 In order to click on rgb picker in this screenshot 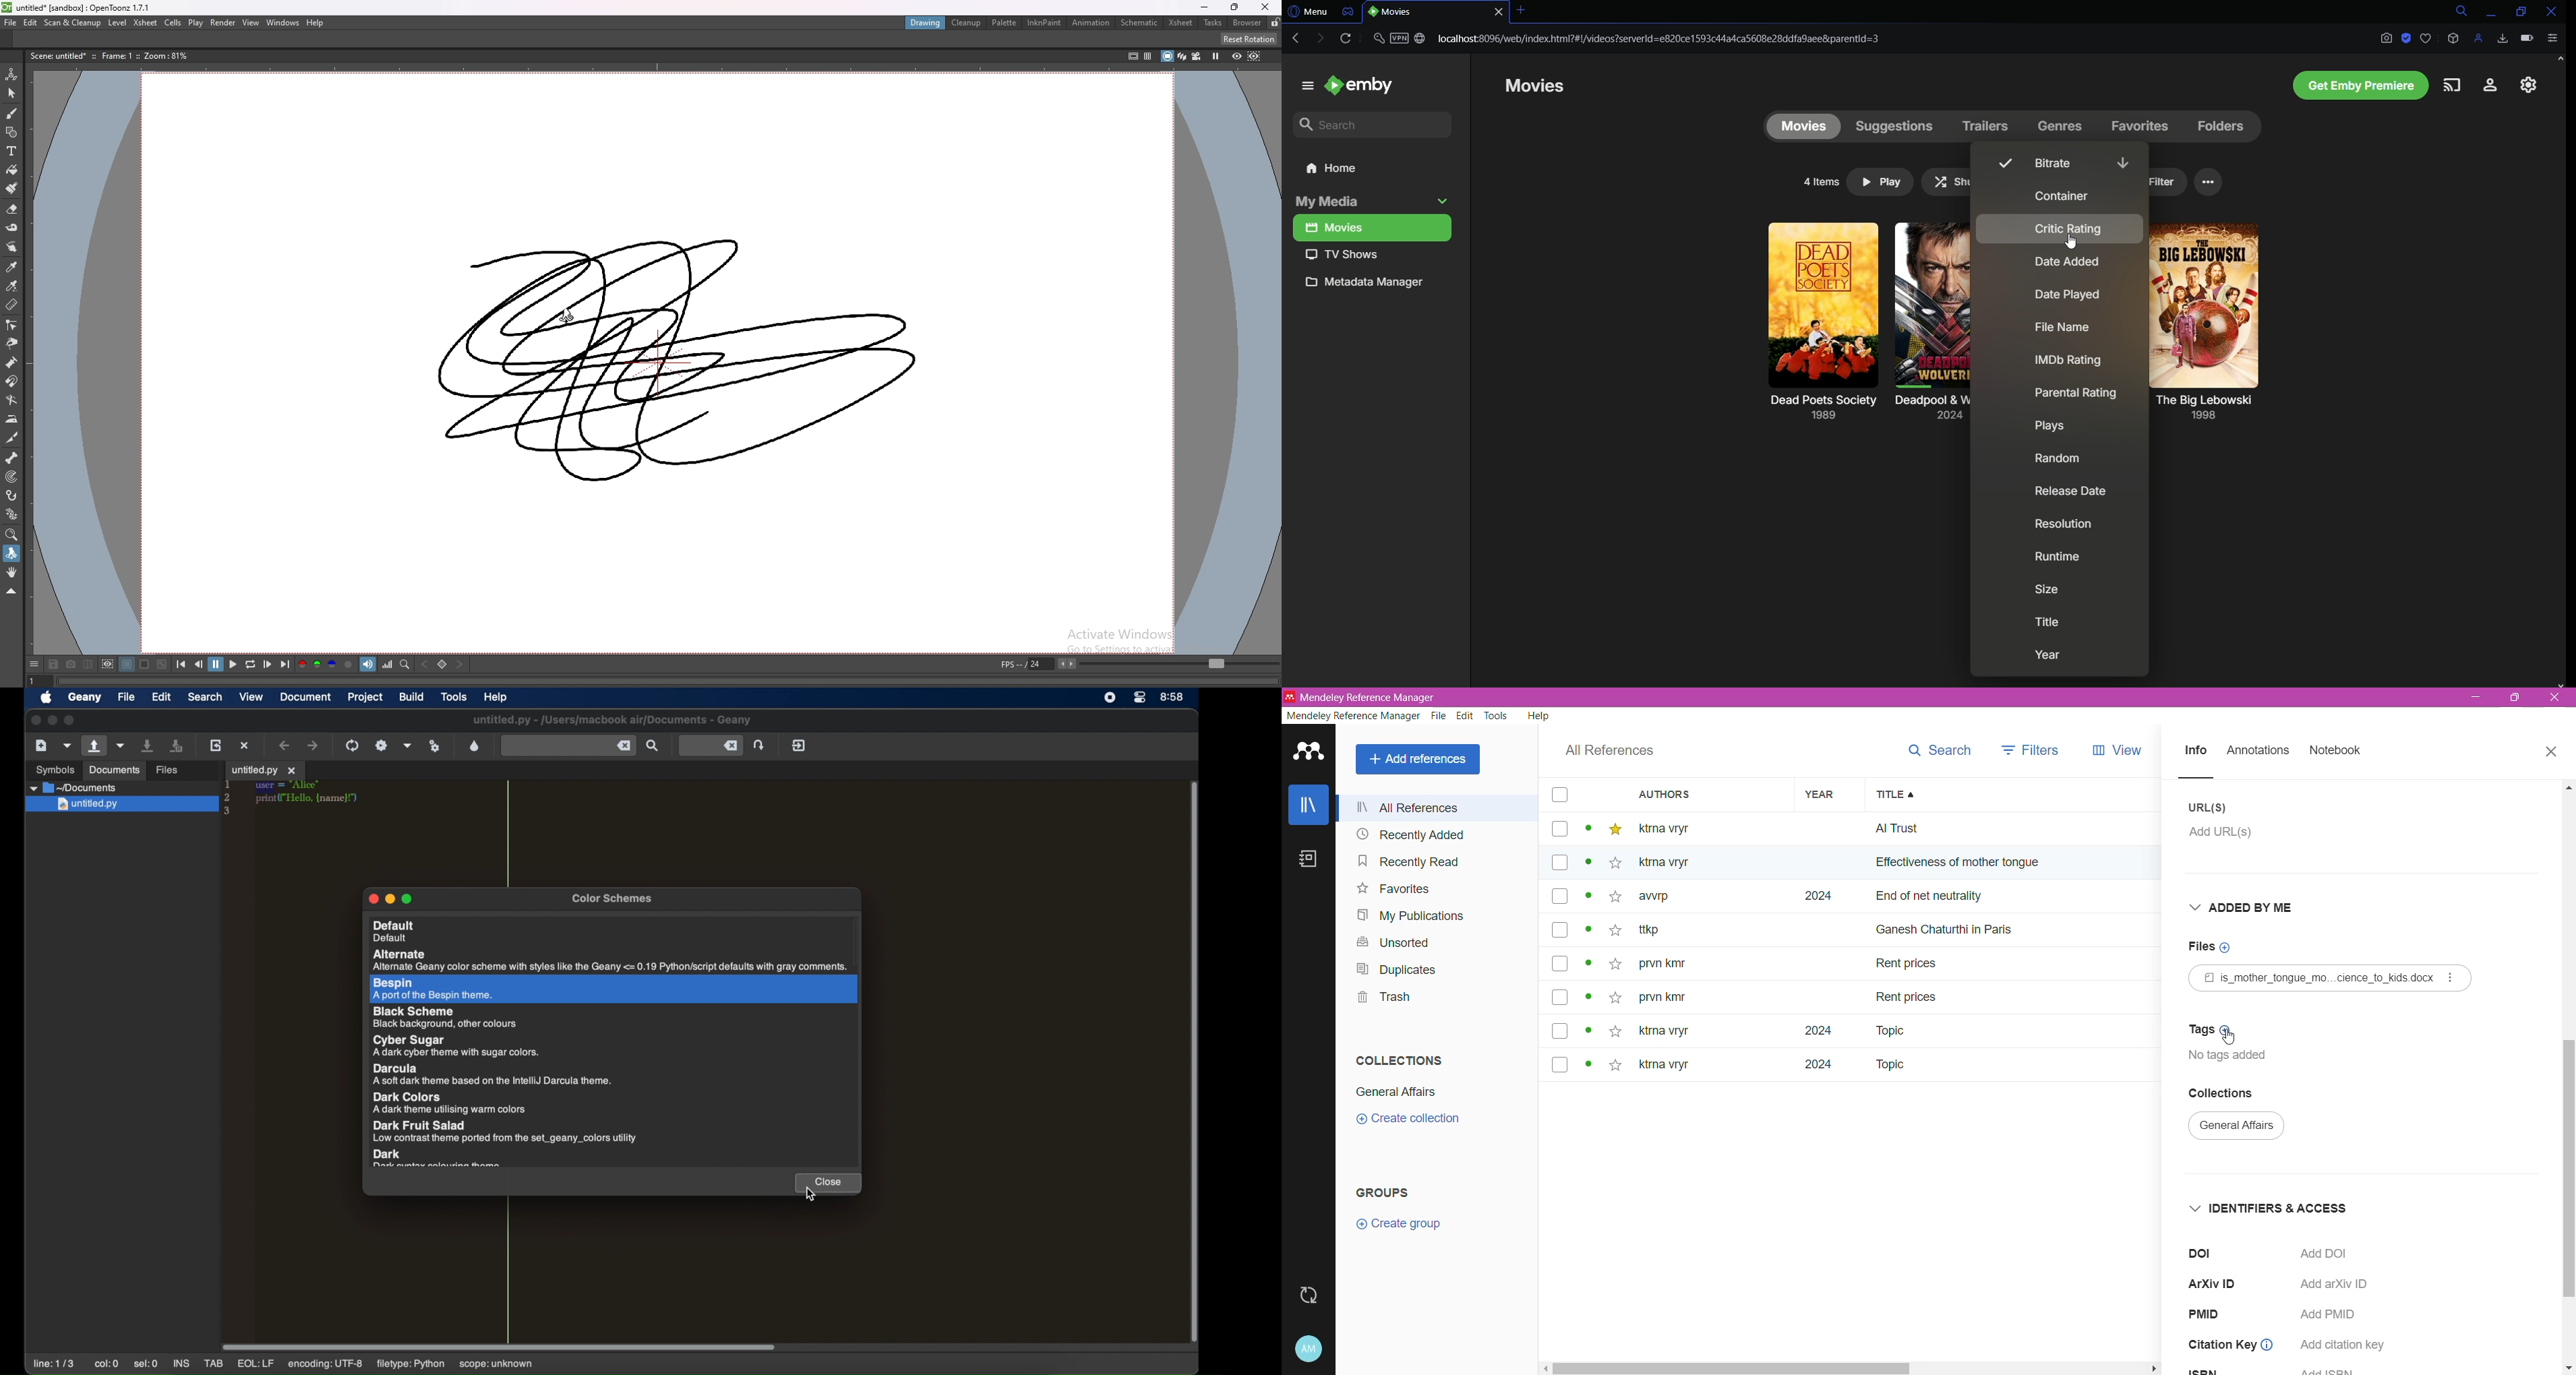, I will do `click(12, 286)`.